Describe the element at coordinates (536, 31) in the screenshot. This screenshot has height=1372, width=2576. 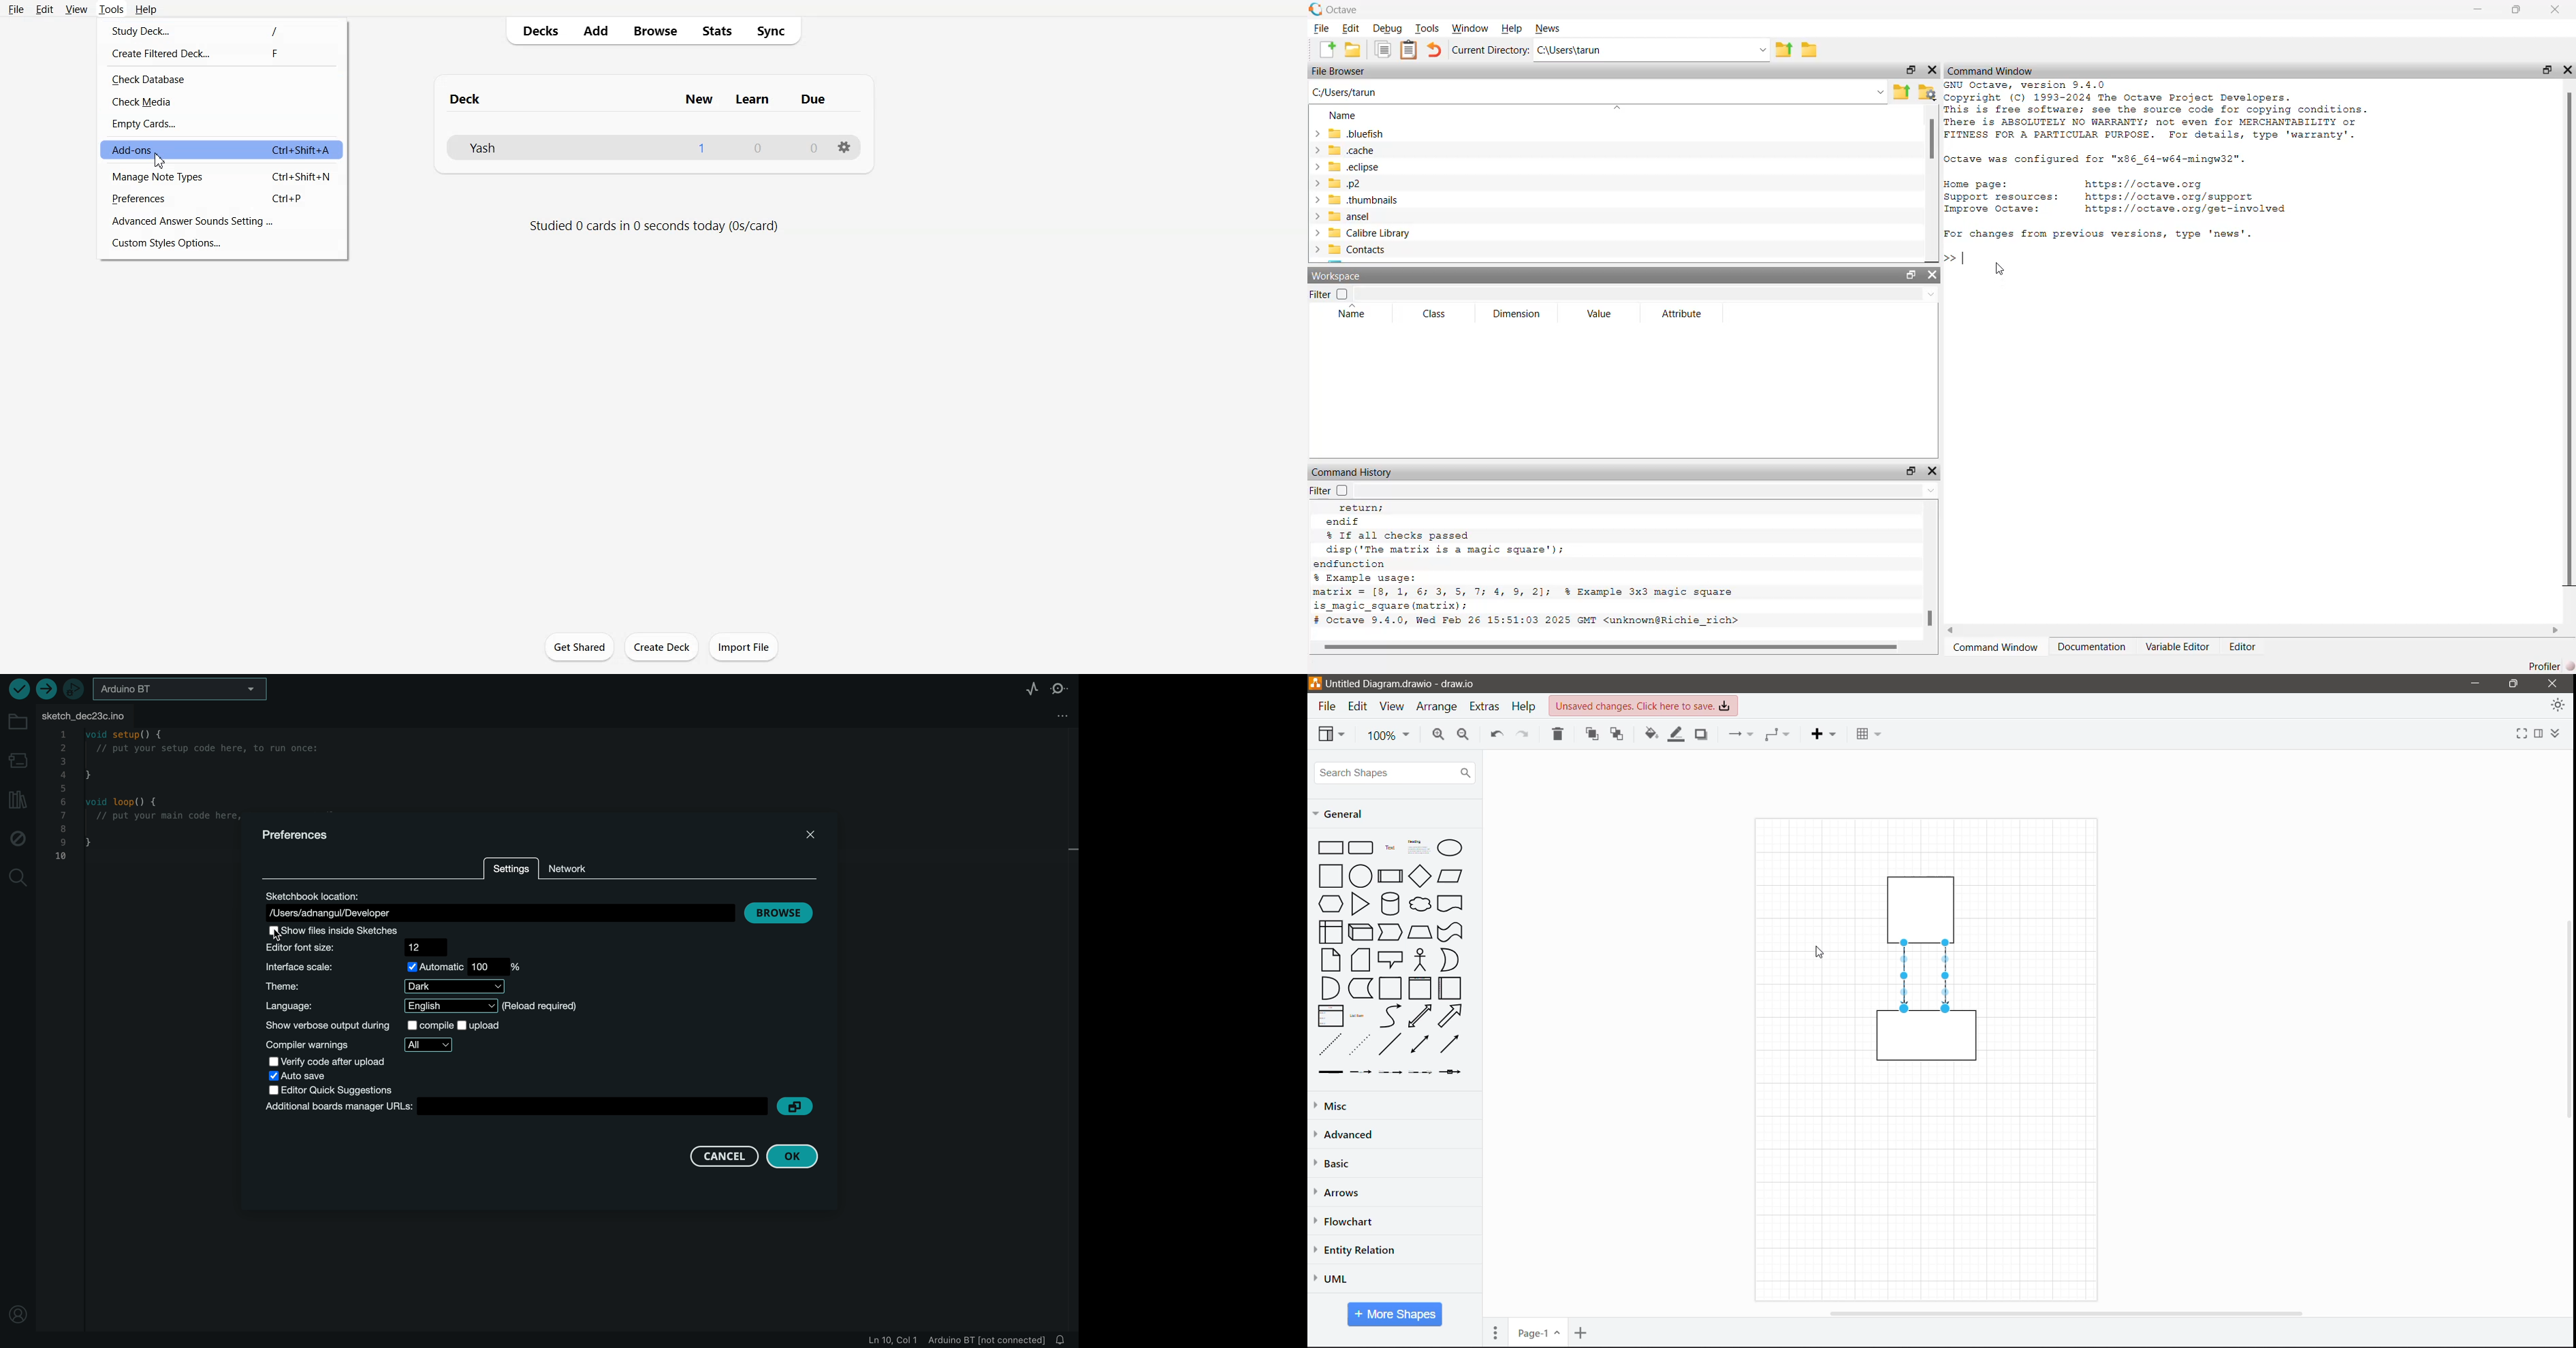
I see `Decks` at that location.